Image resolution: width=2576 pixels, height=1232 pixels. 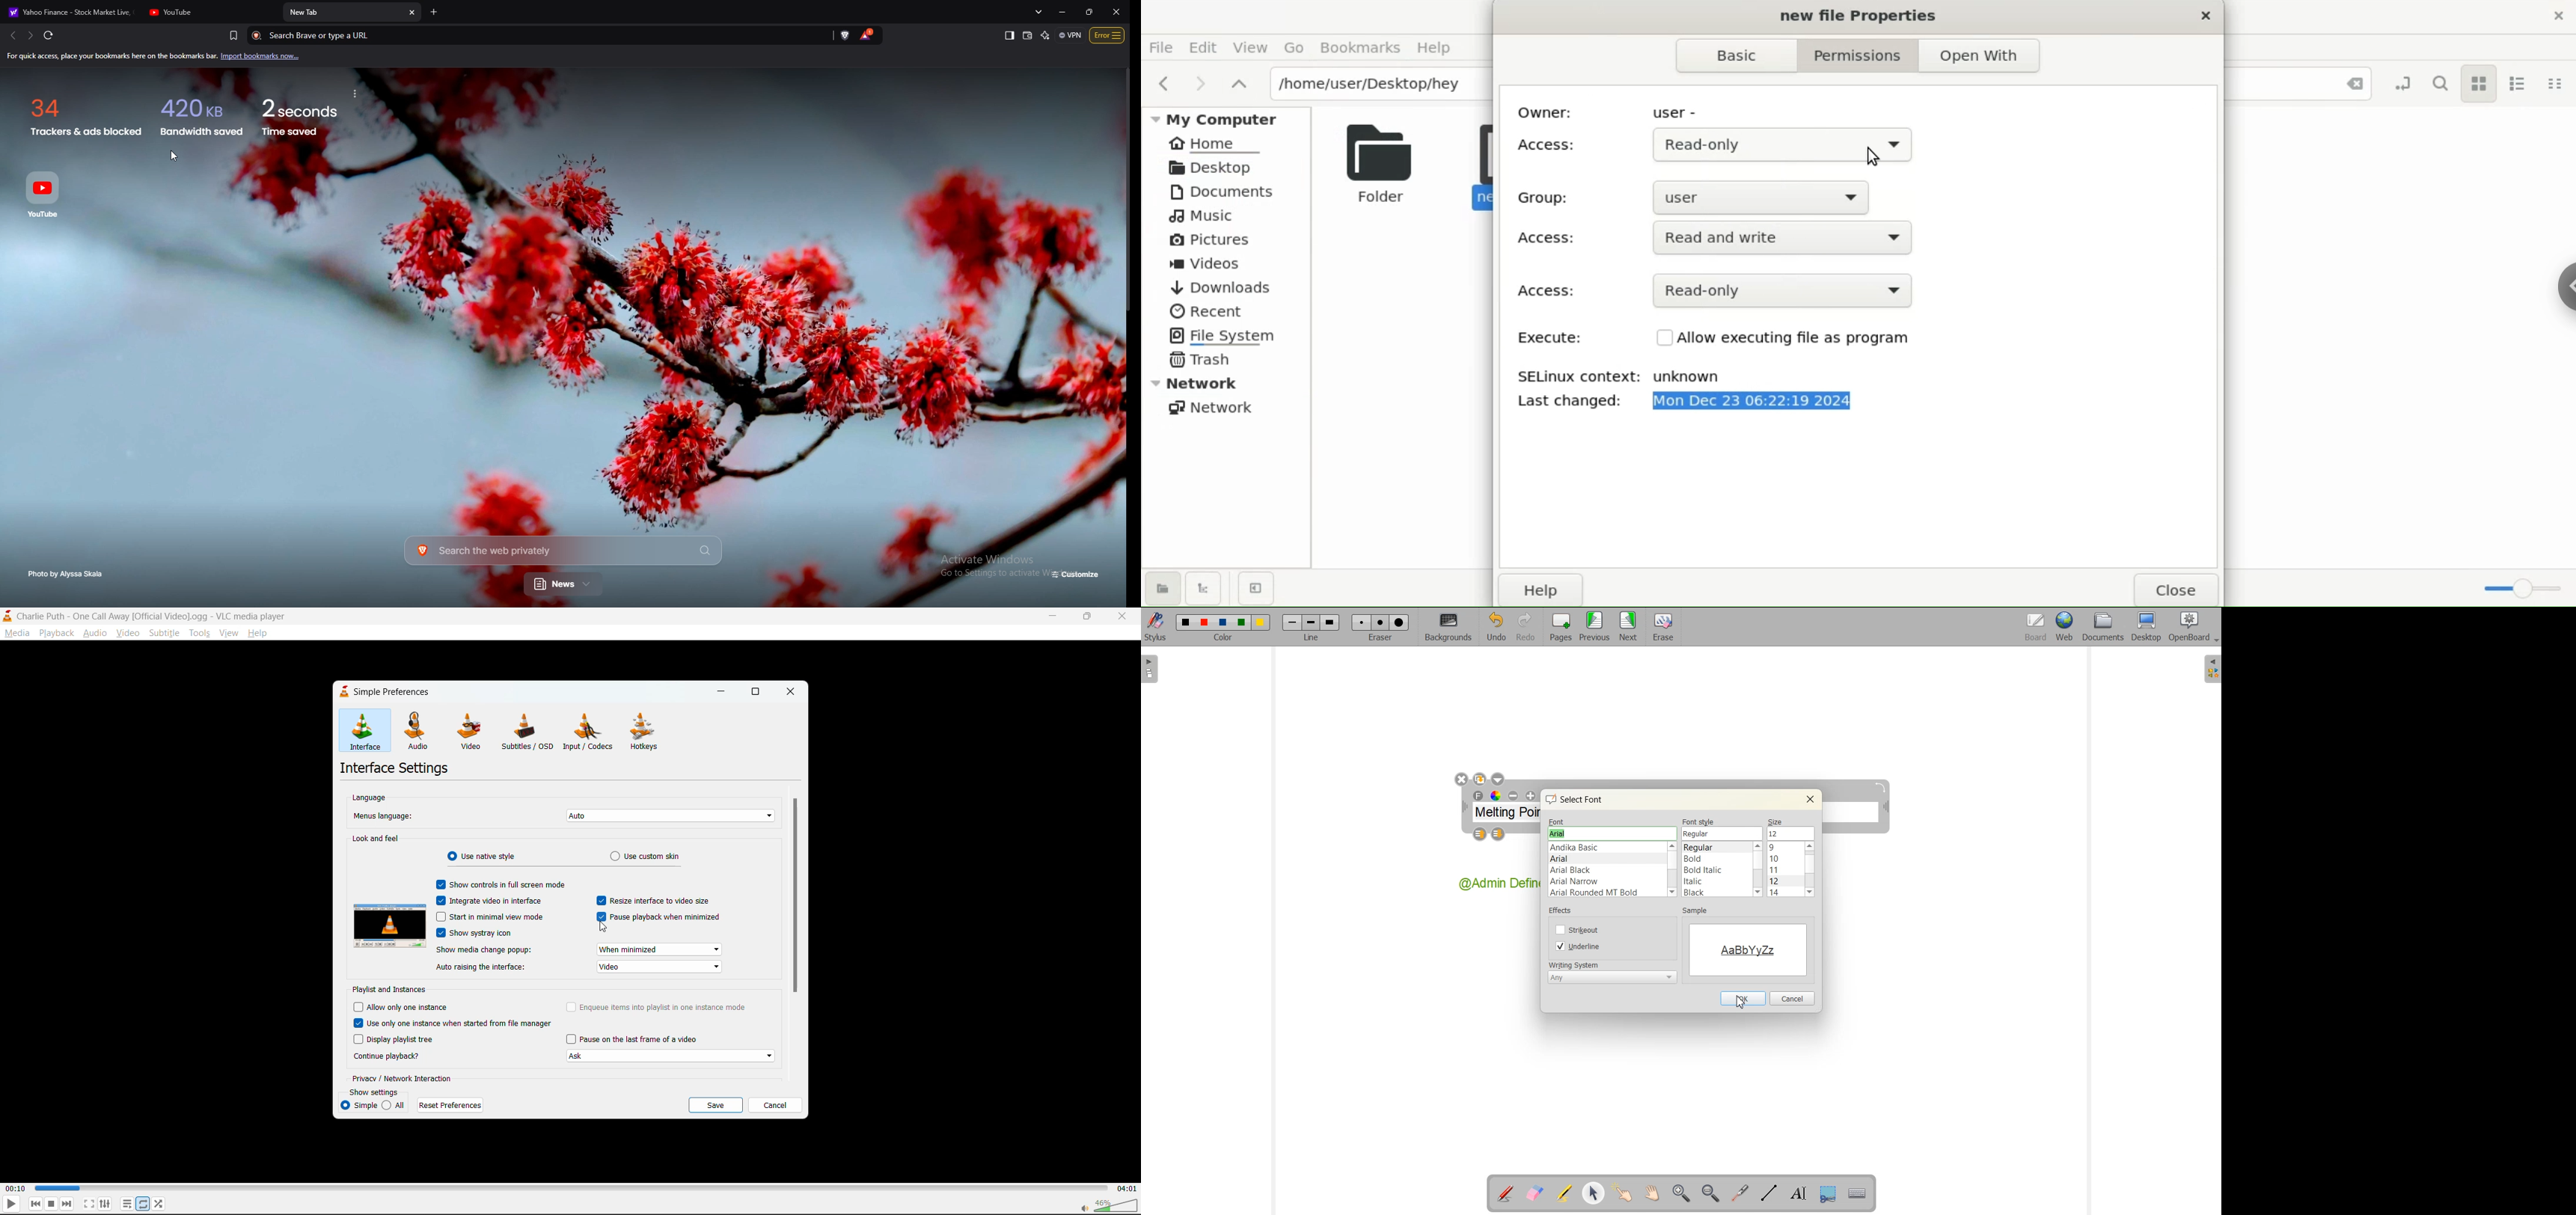 What do you see at coordinates (358, 1024) in the screenshot?
I see `Checbox` at bounding box center [358, 1024].